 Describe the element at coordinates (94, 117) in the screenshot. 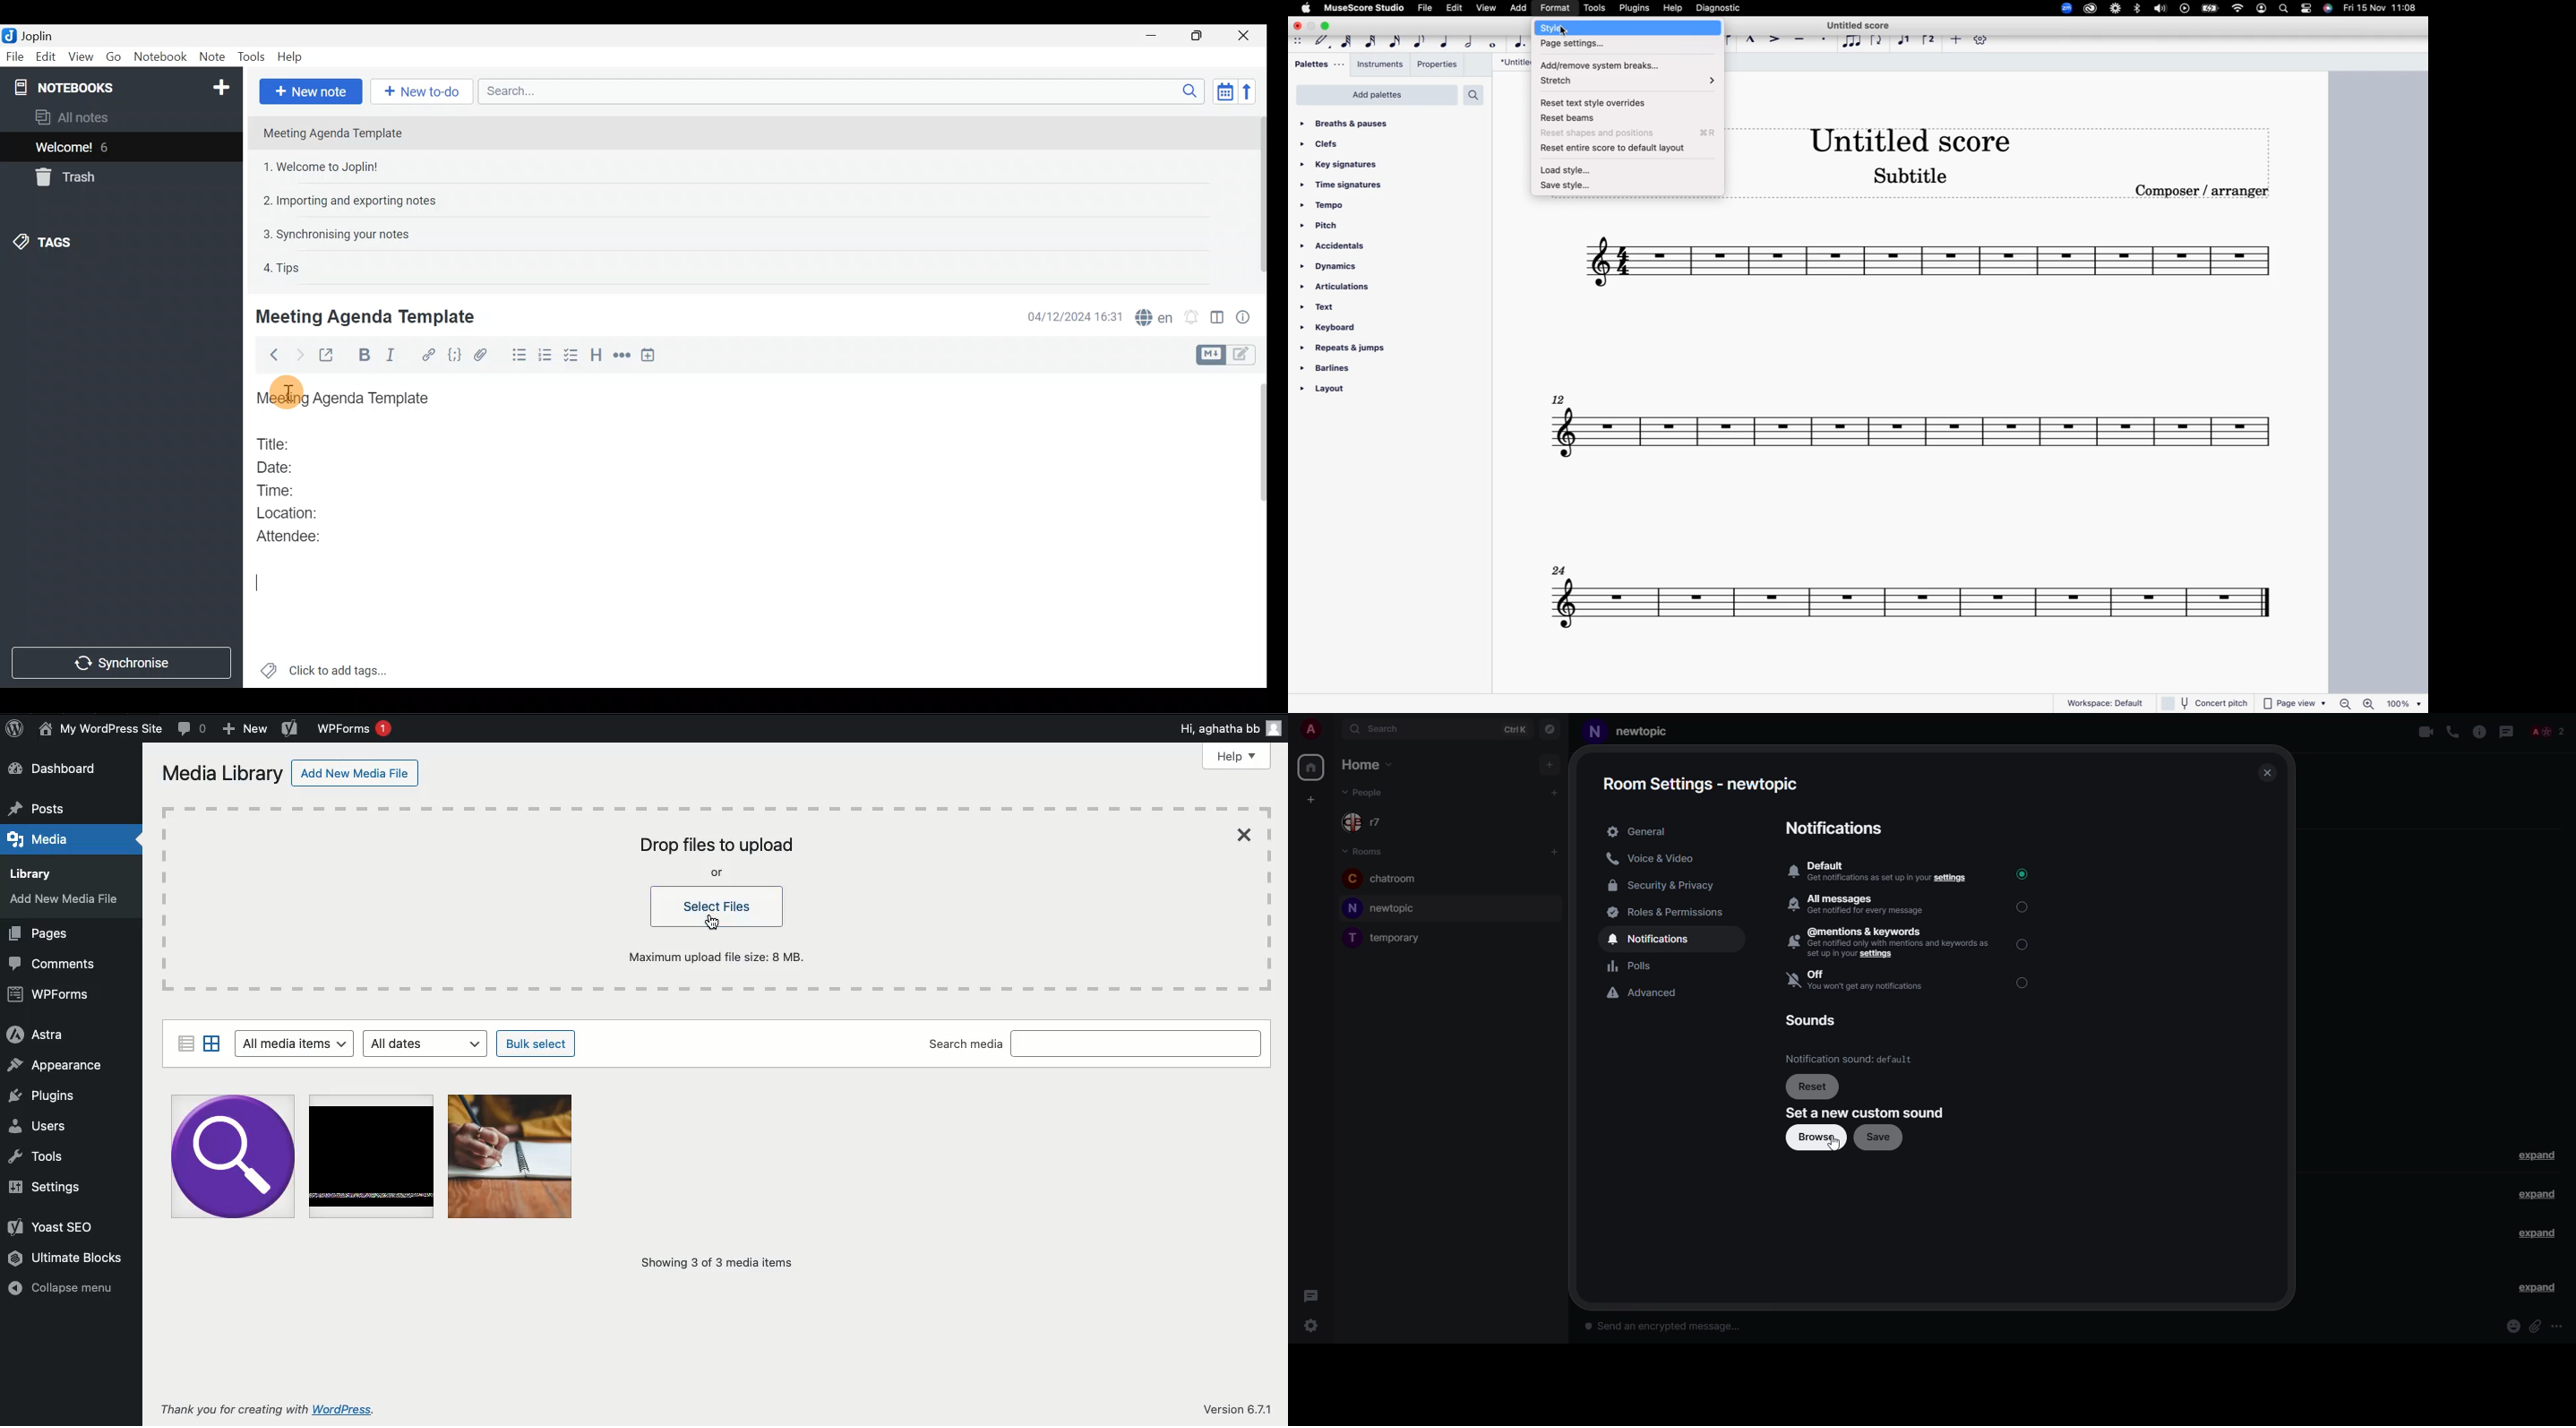

I see `All notes` at that location.